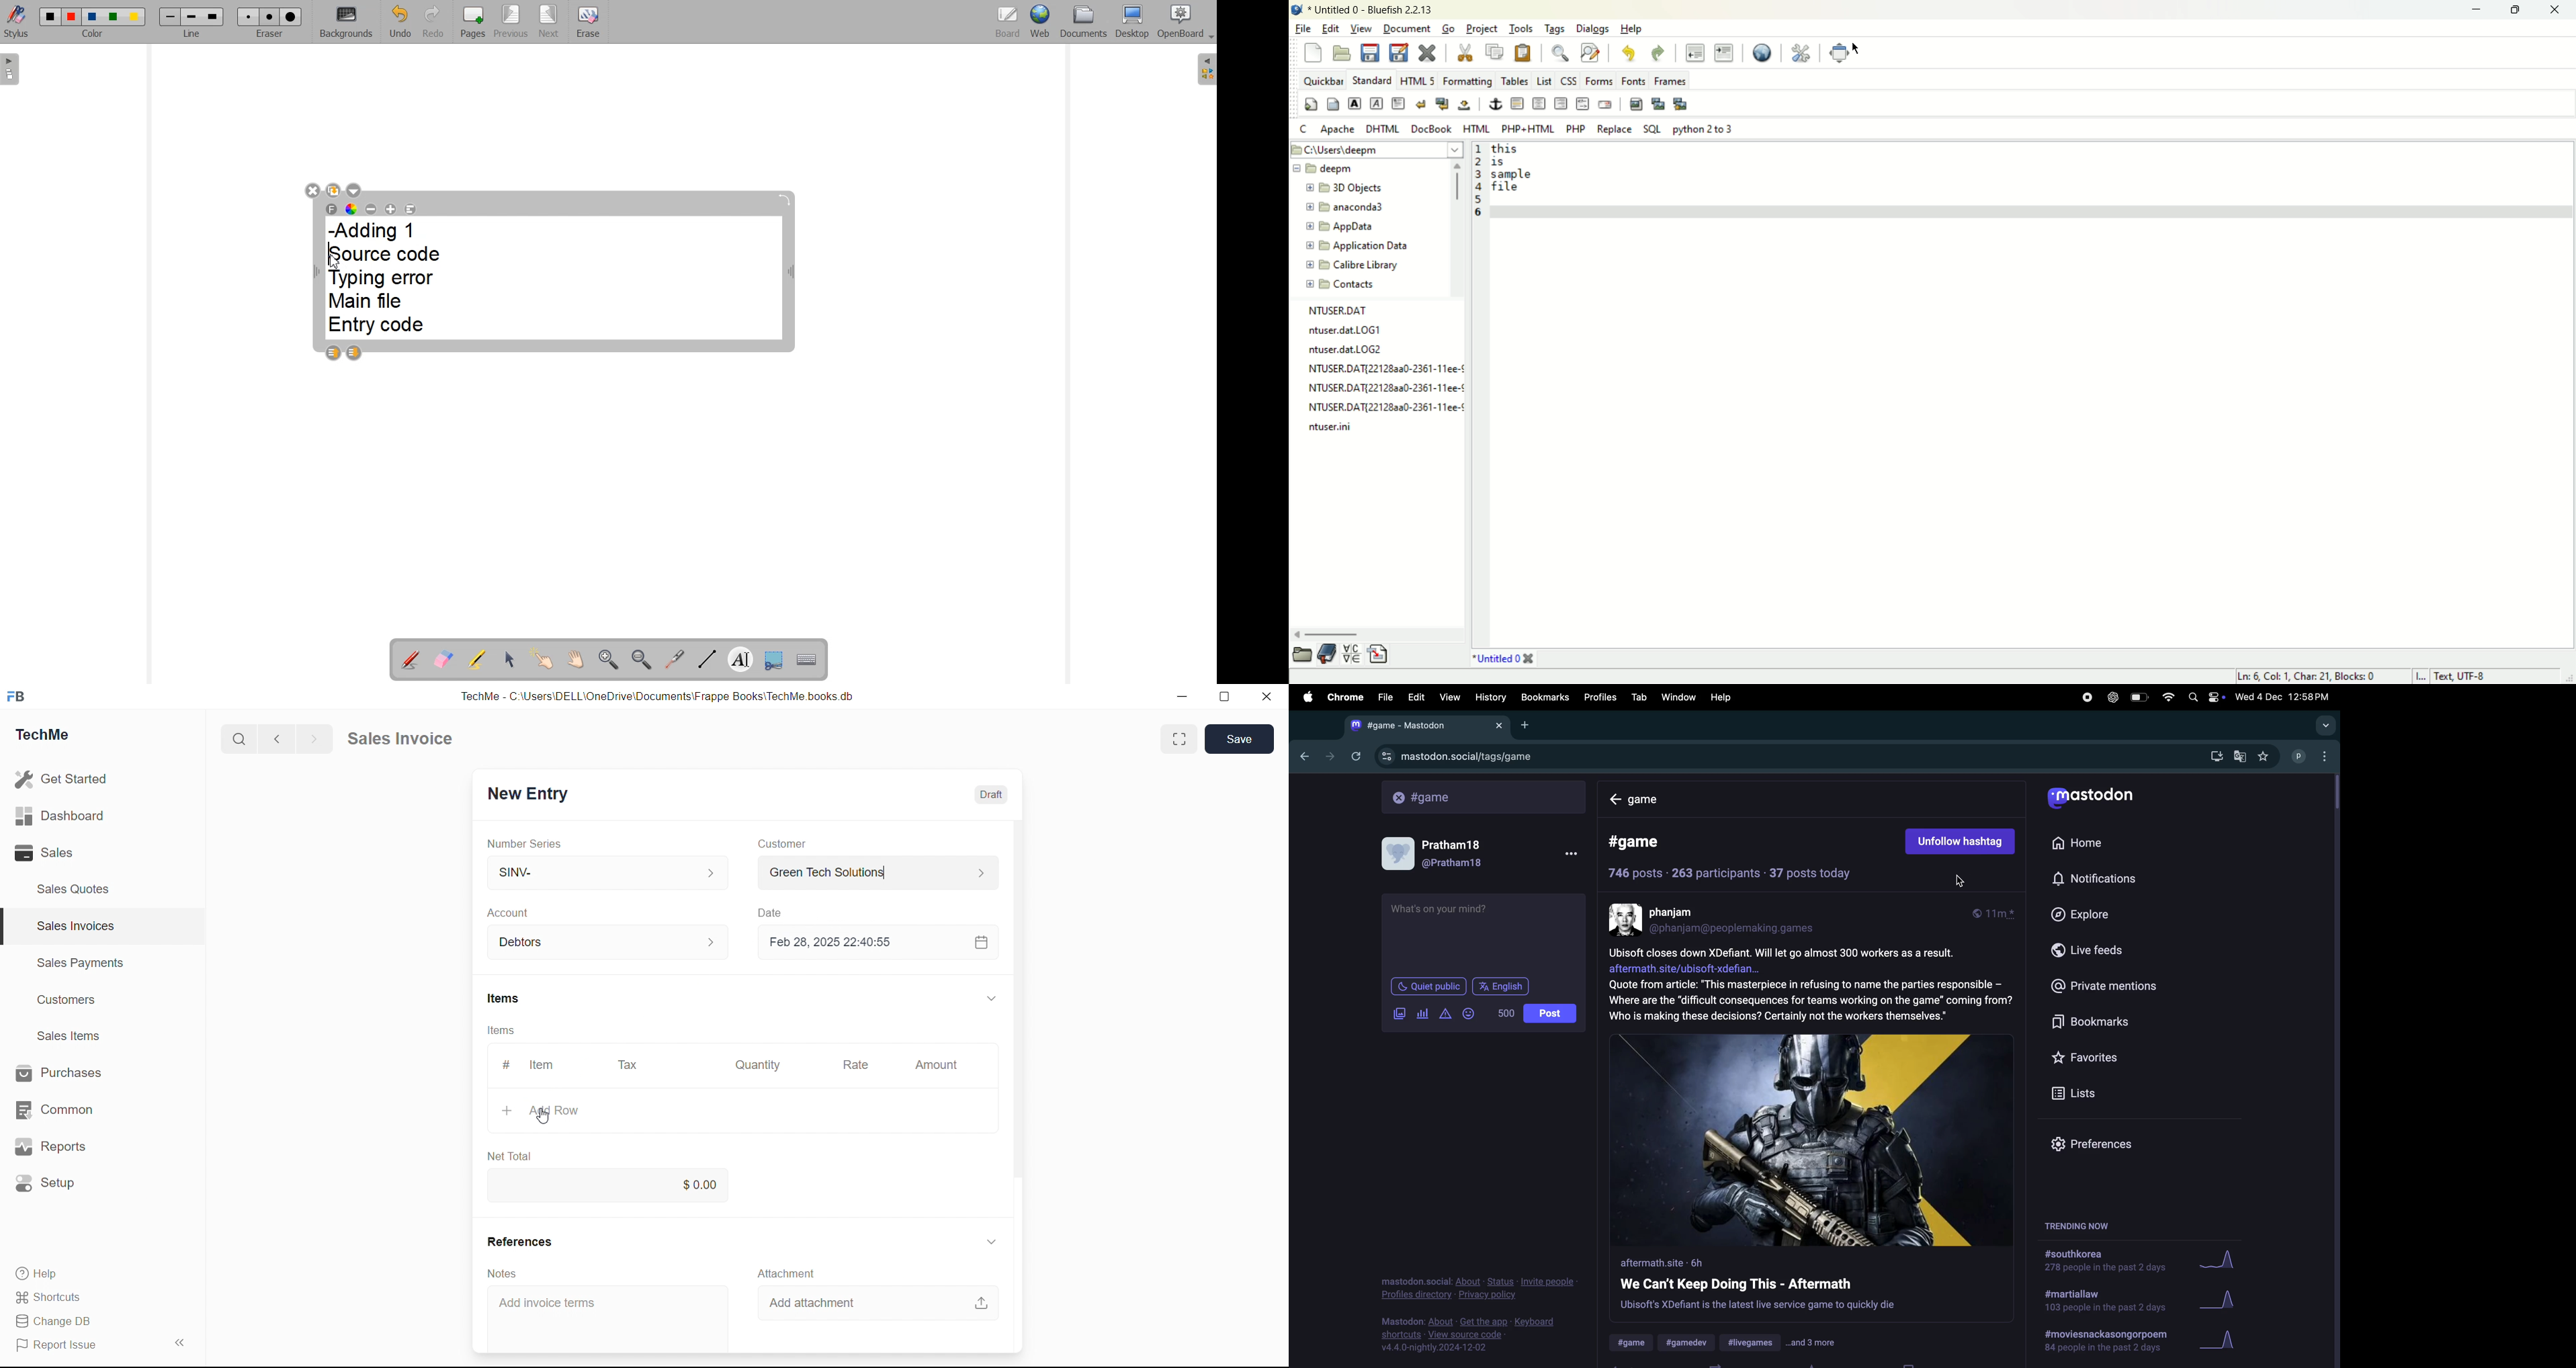  I want to click on SINV-, so click(608, 871).